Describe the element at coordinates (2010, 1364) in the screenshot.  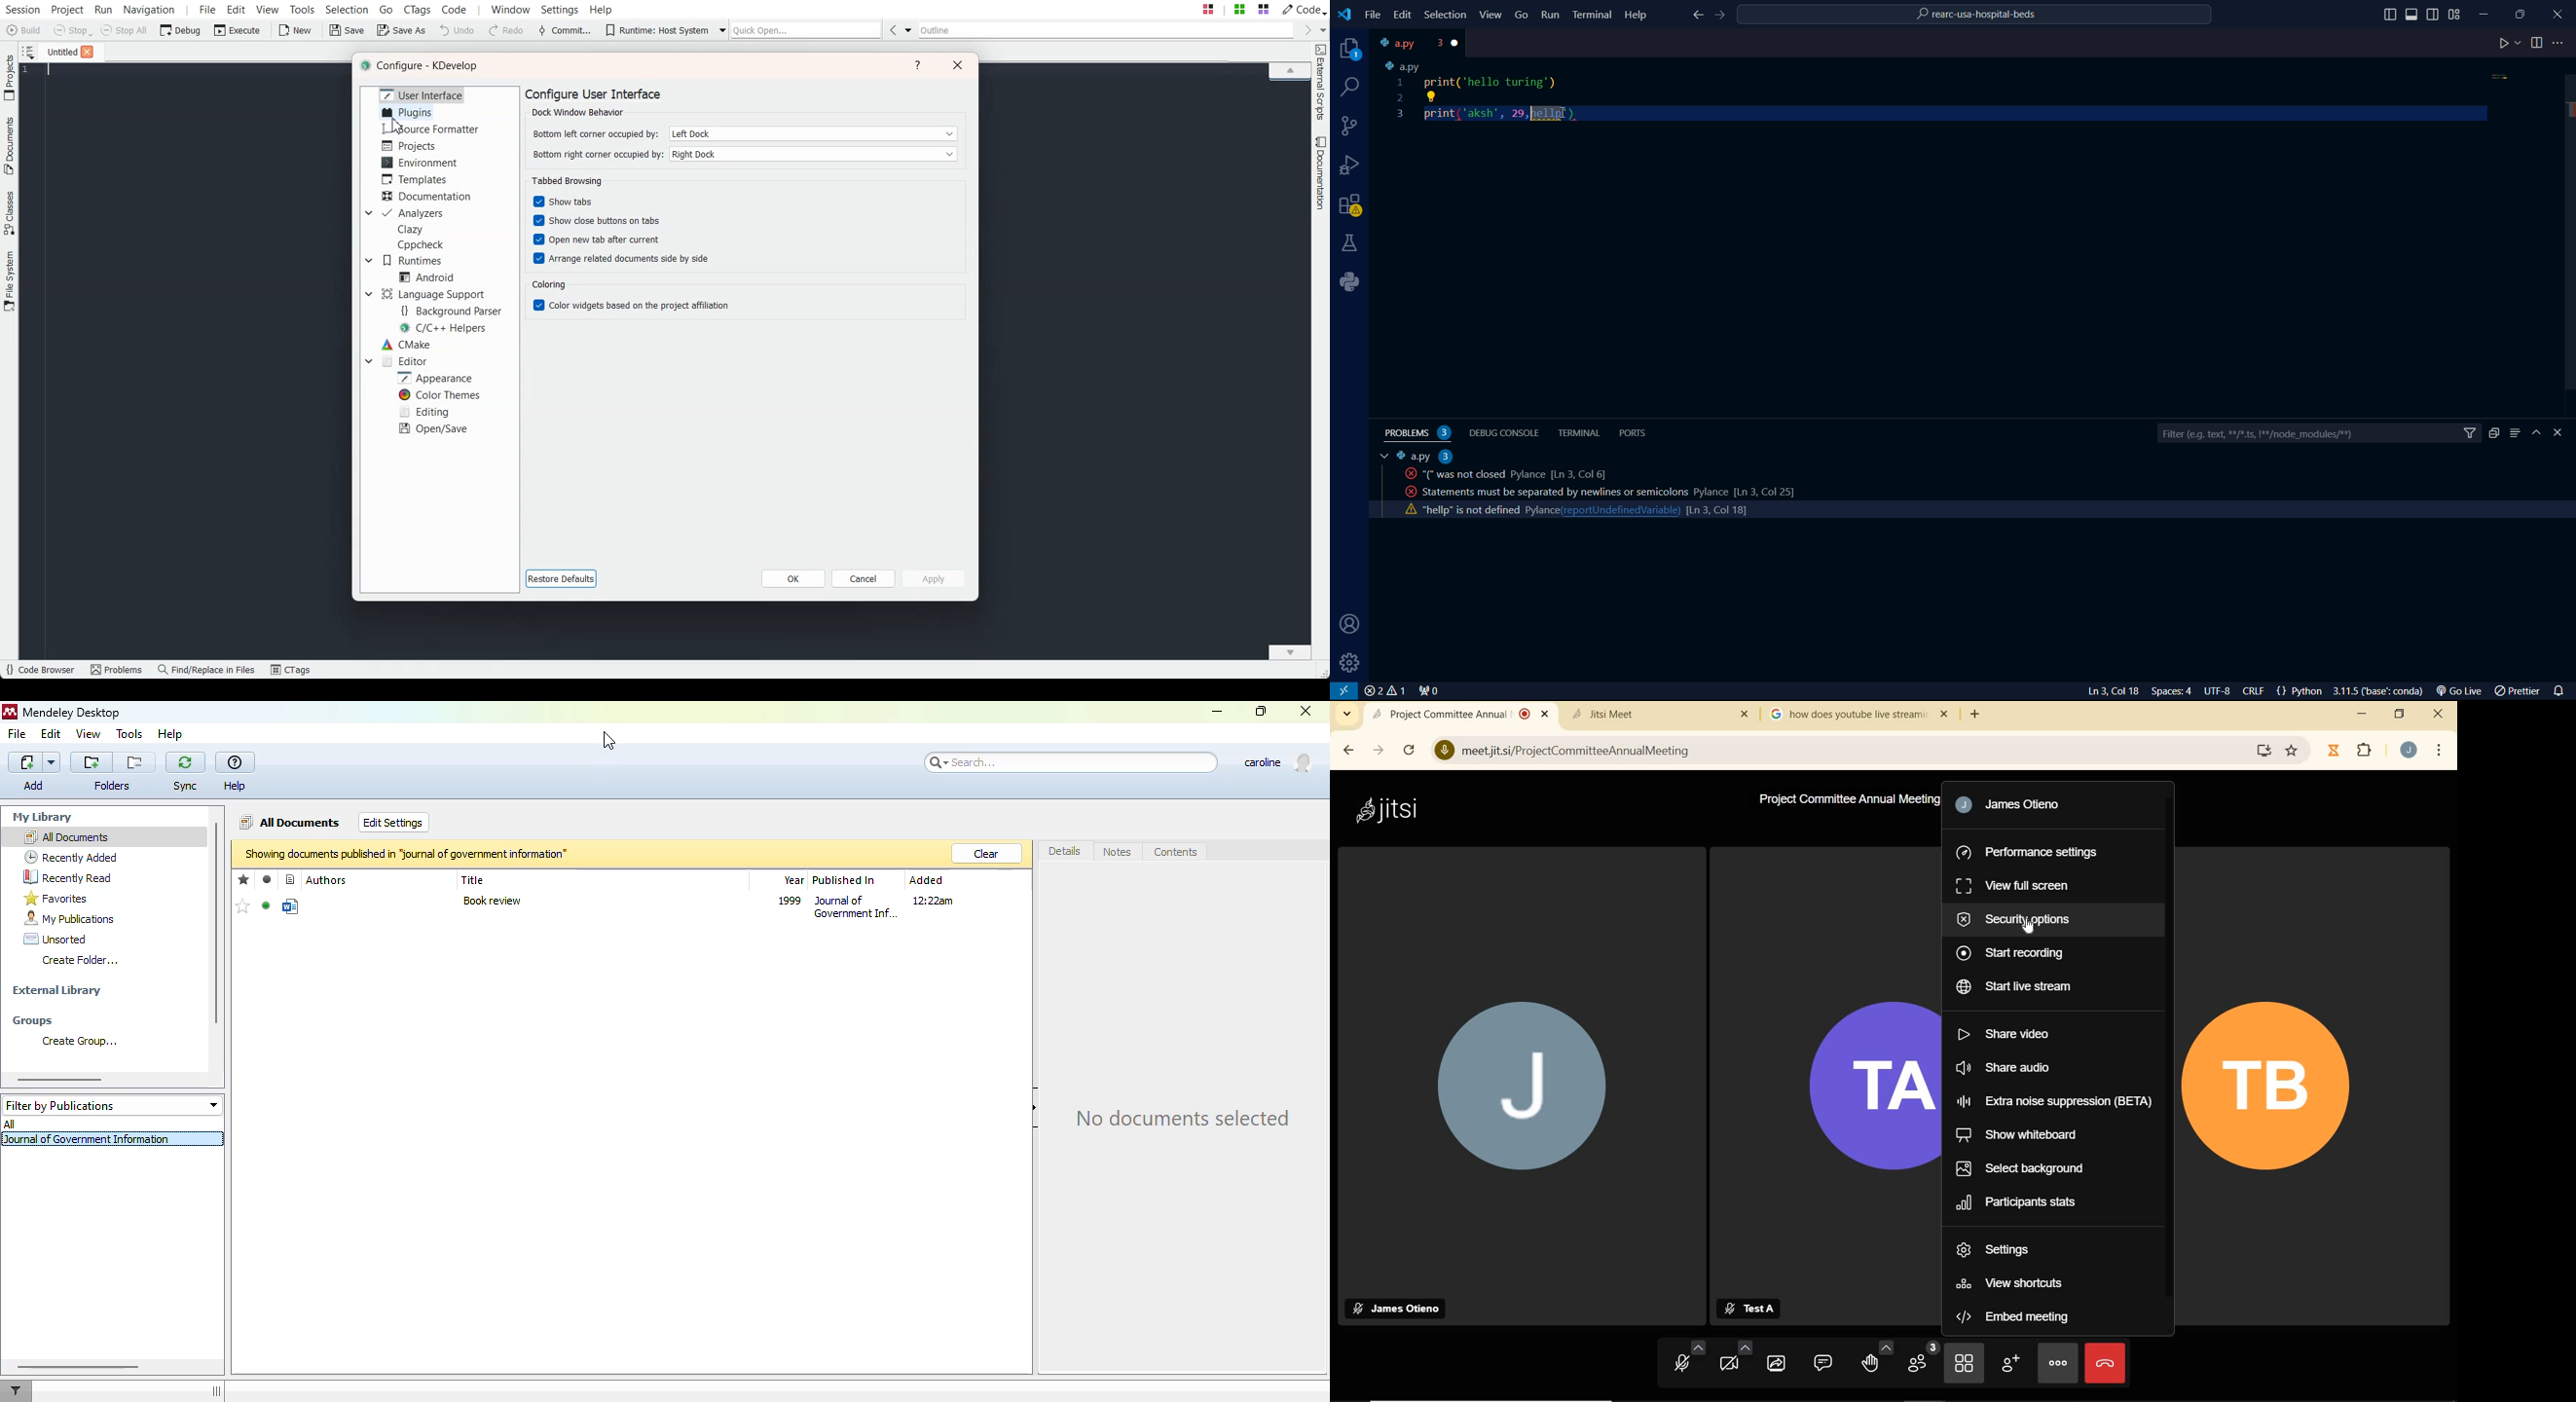
I see `INVITE PEOPLE` at that location.